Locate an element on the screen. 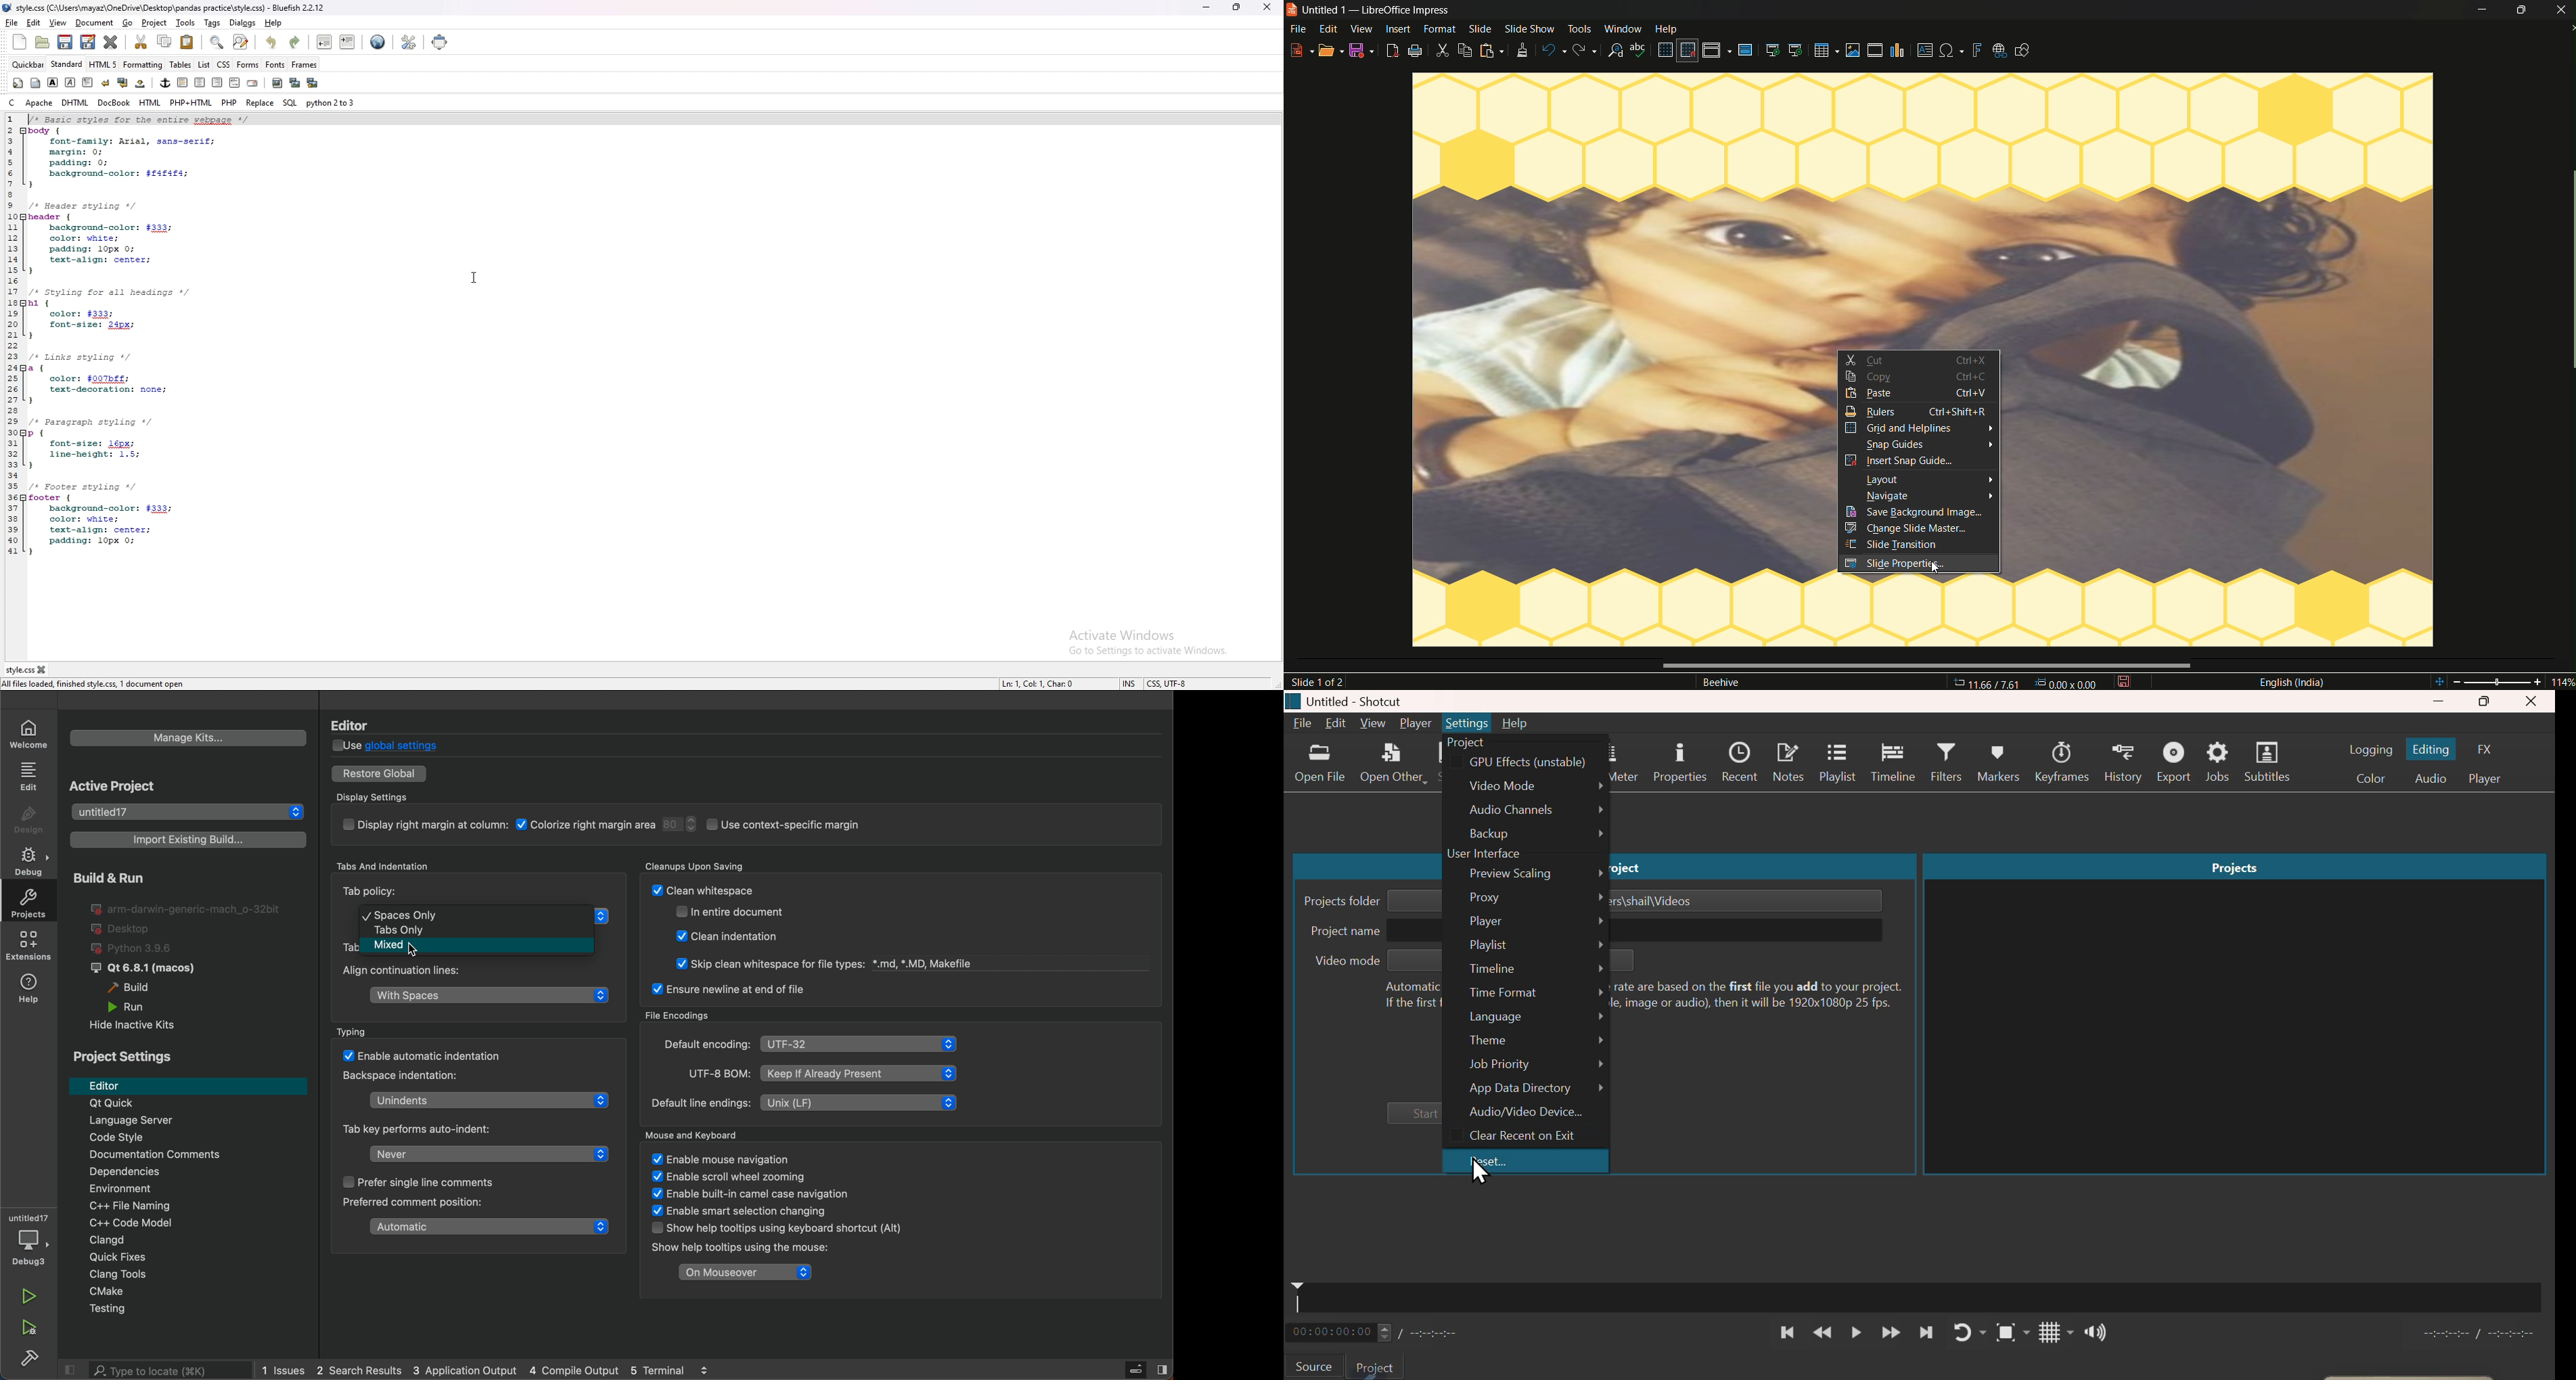 The width and height of the screenshot is (2576, 1400). file is located at coordinates (12, 22).